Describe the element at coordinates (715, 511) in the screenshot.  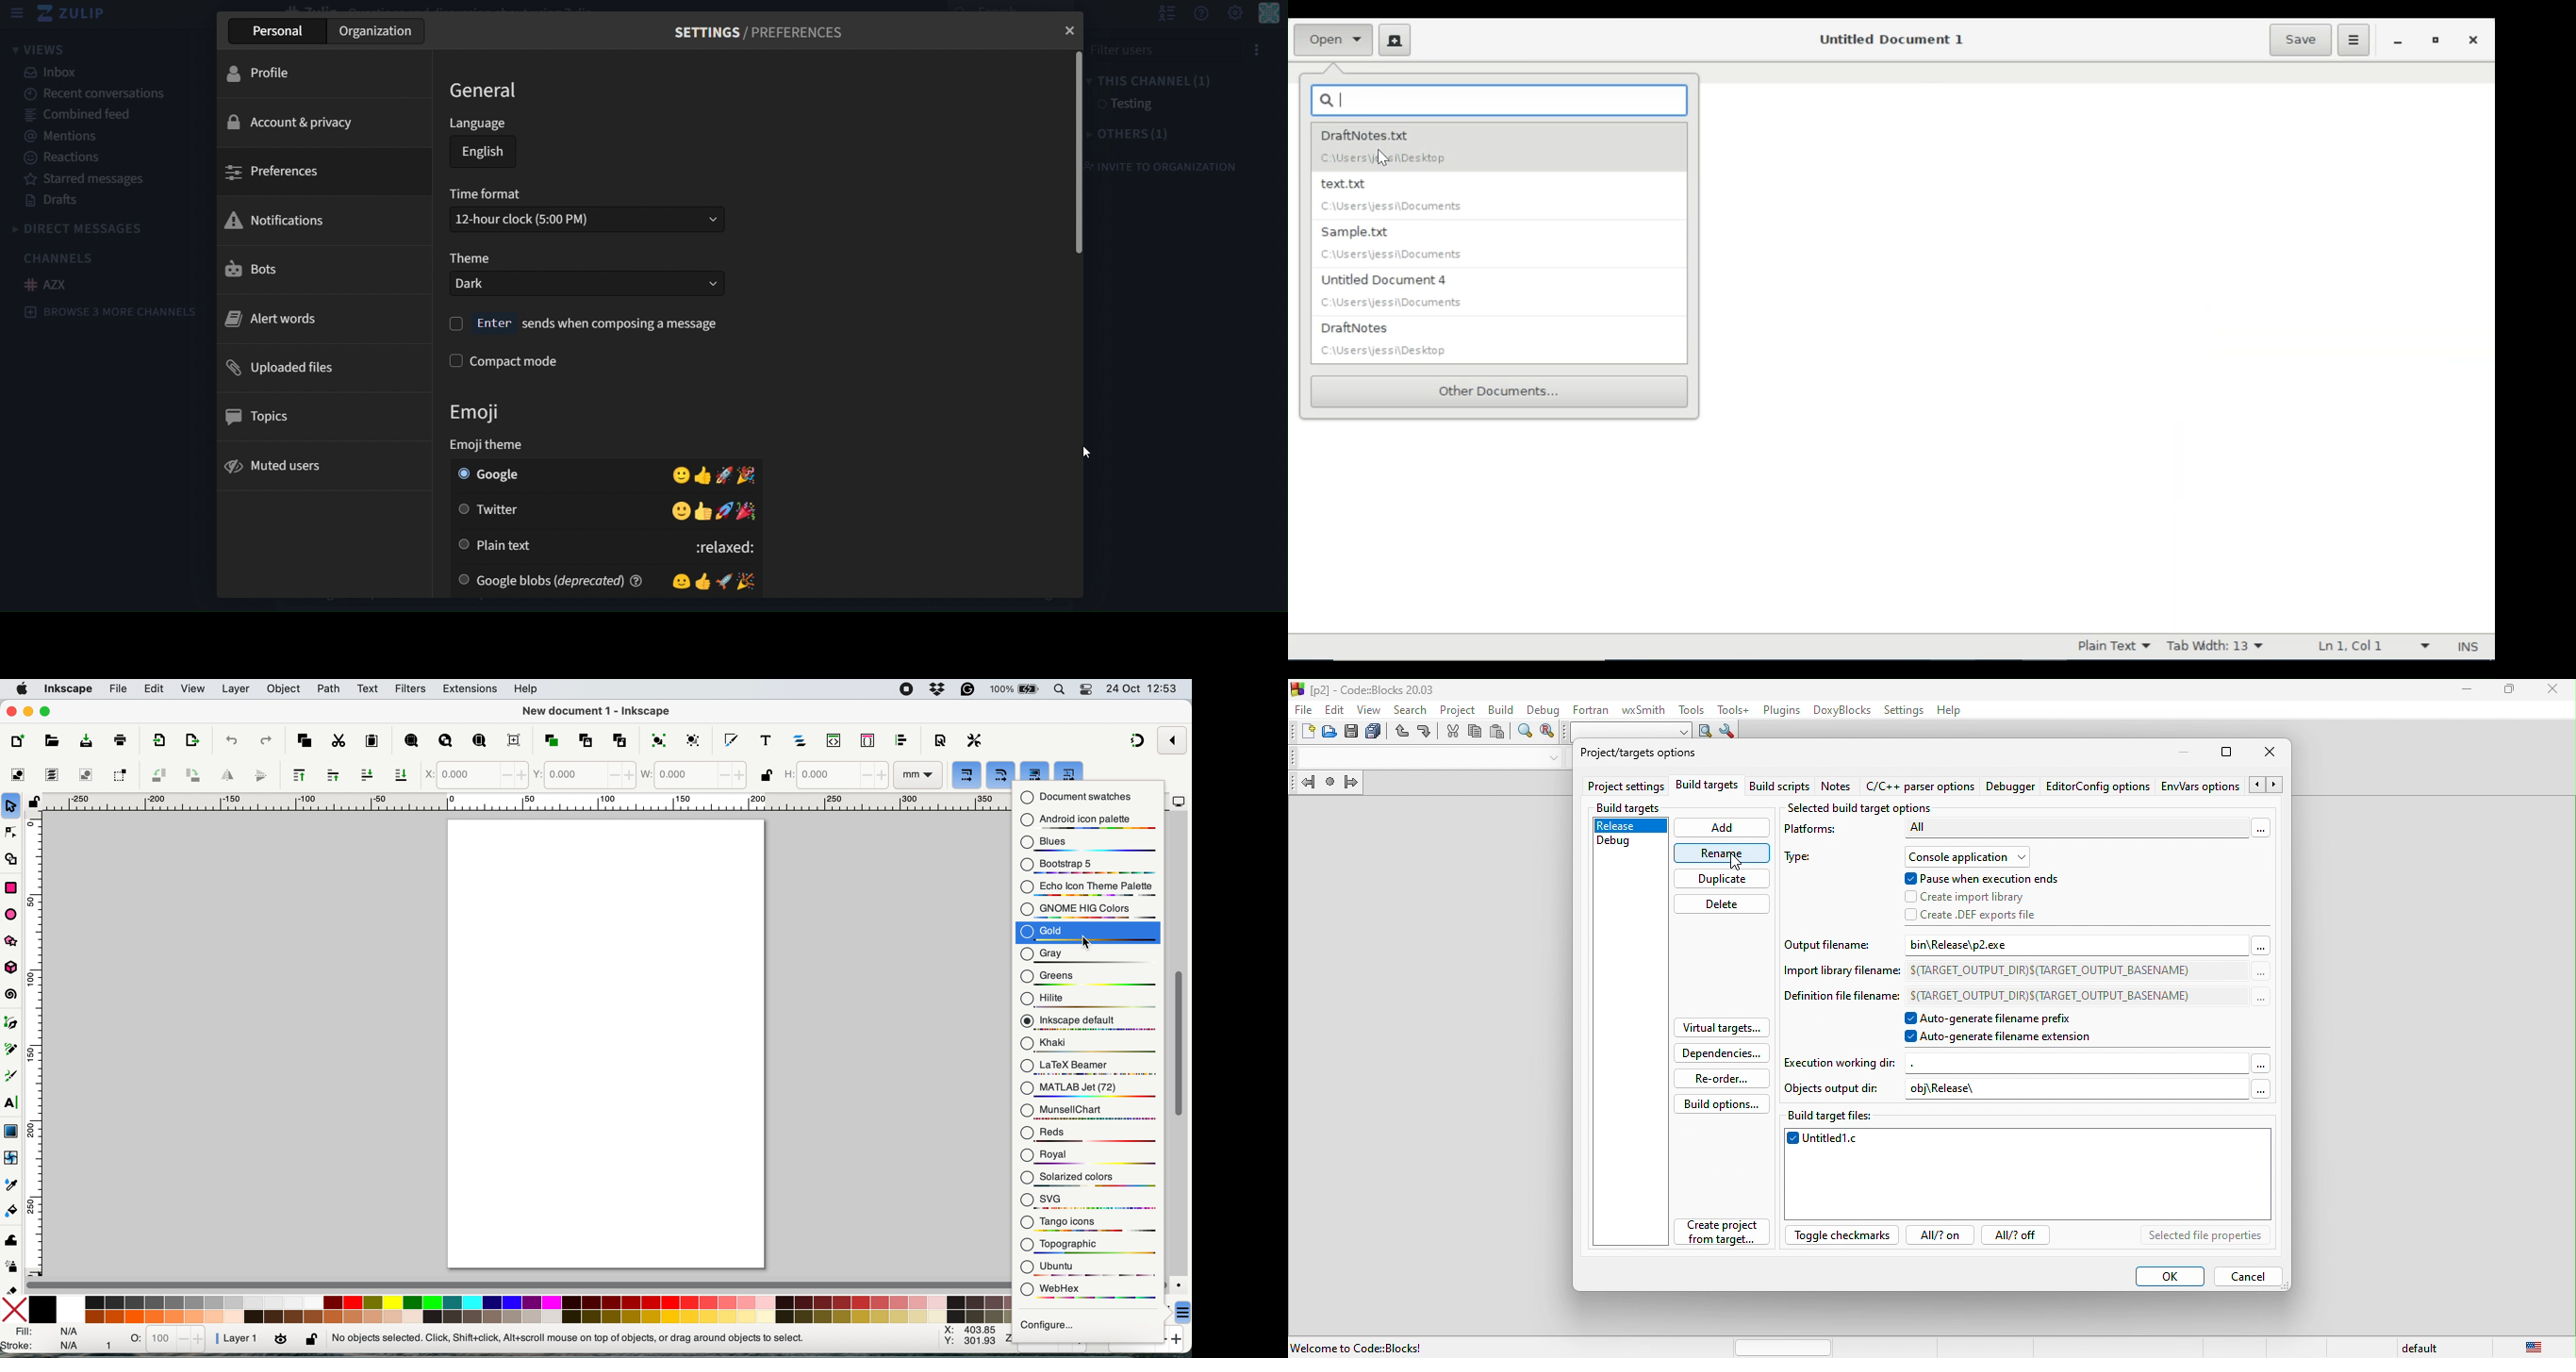
I see `emojis` at that location.